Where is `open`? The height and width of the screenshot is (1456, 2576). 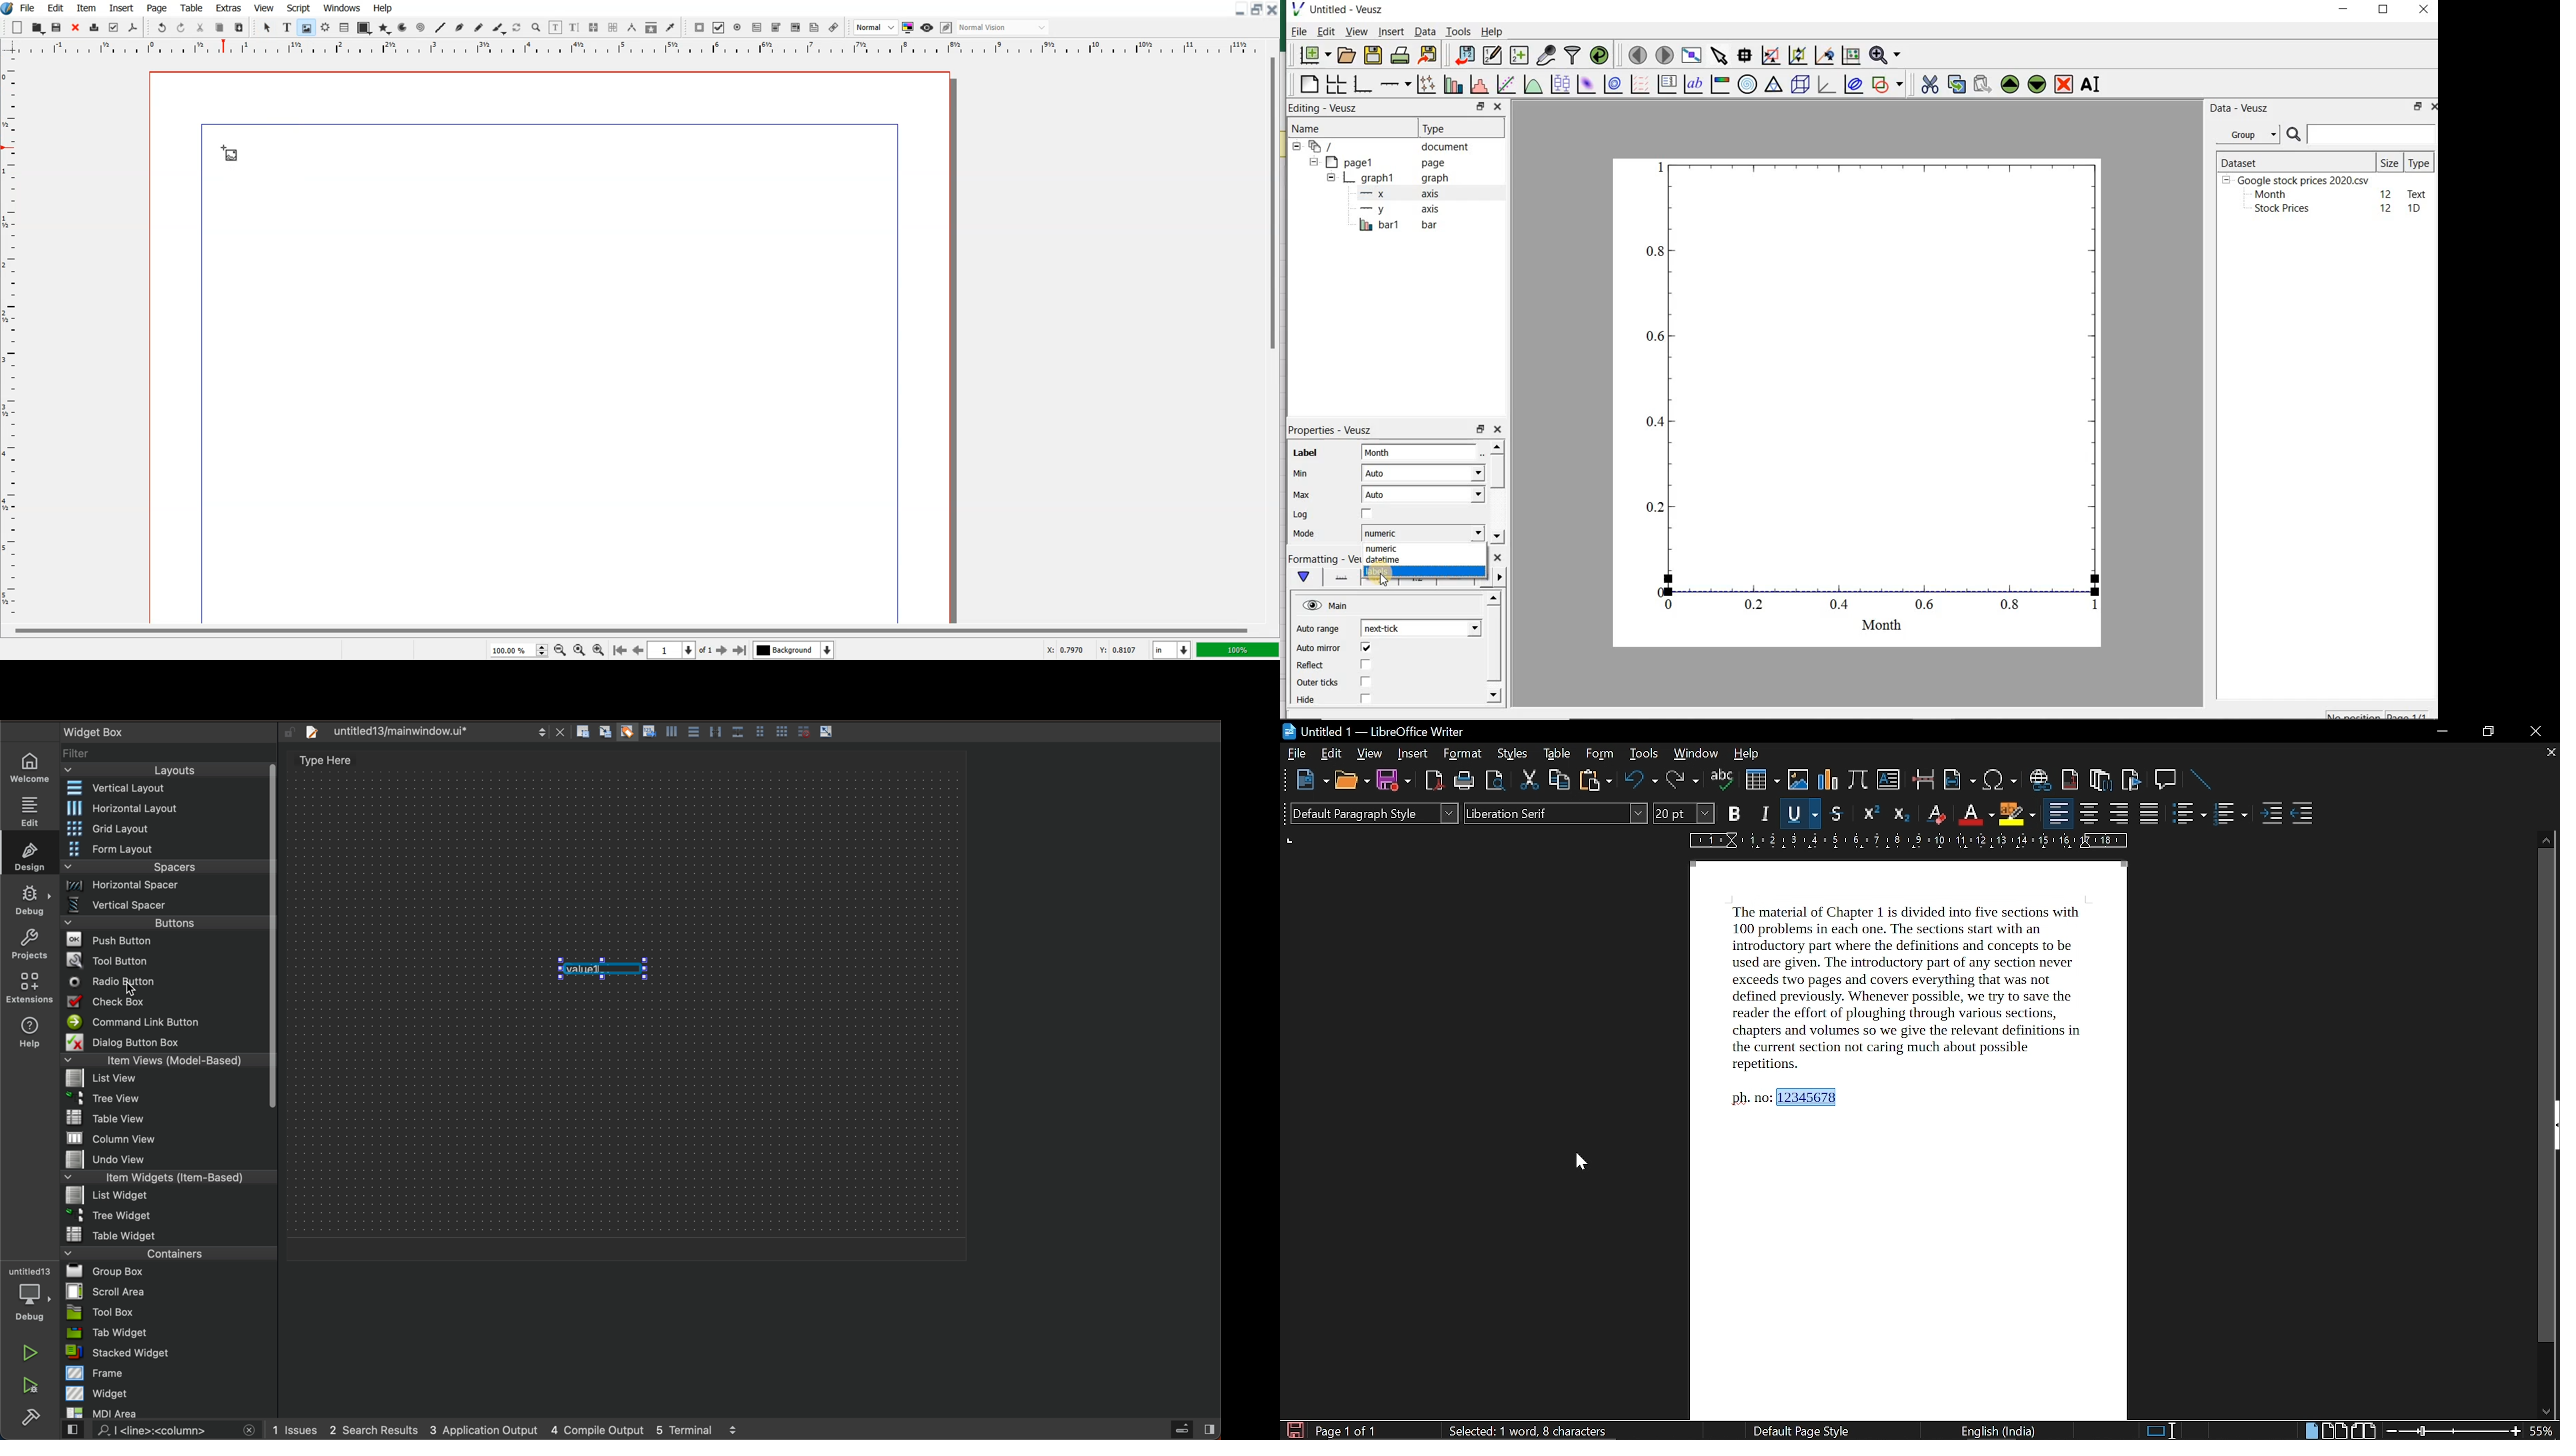 open is located at coordinates (1352, 780).